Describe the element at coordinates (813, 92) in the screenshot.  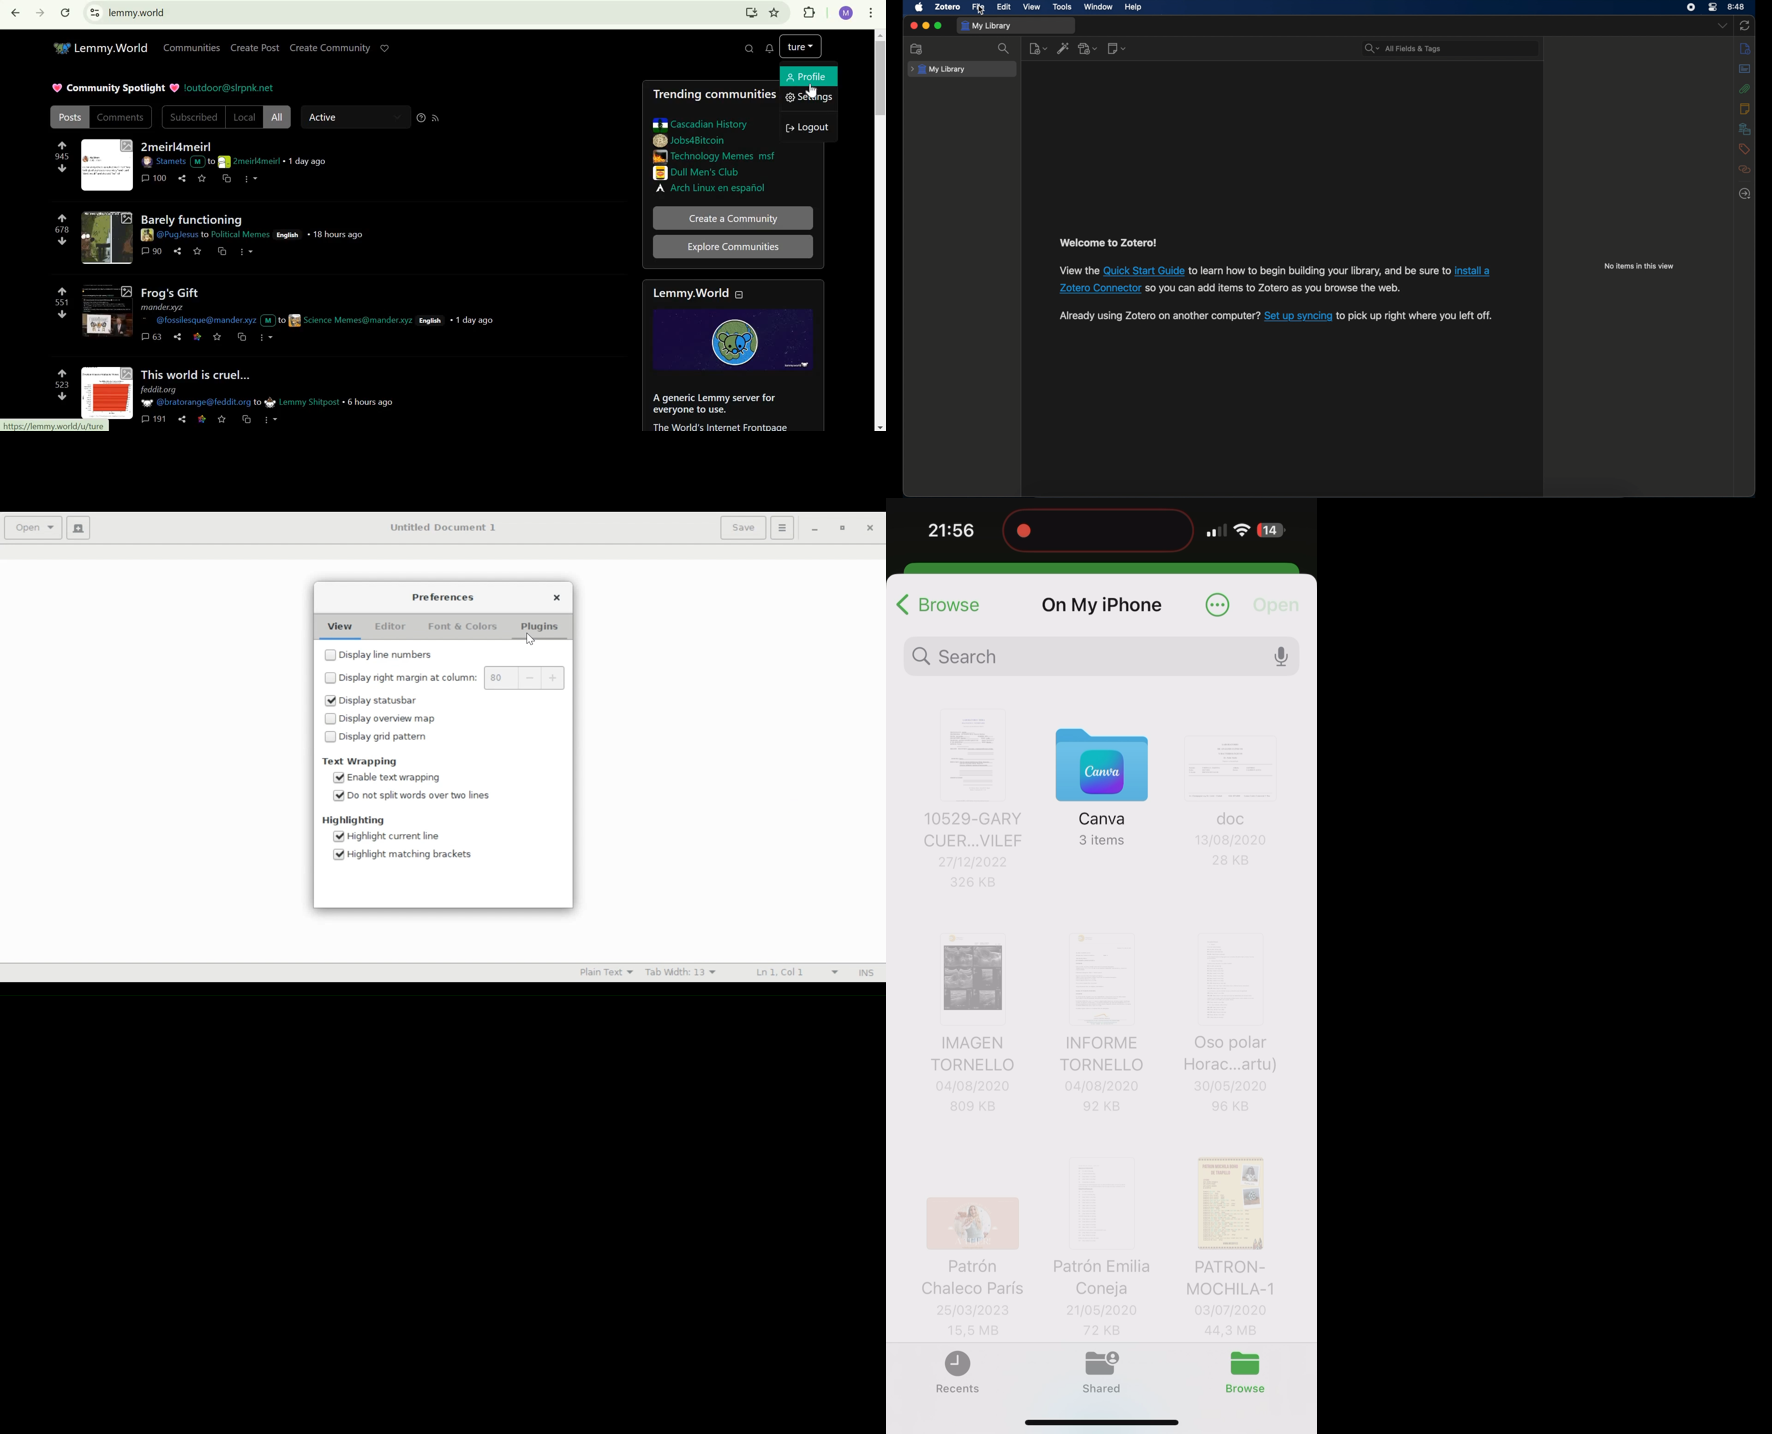
I see `Cursor` at that location.